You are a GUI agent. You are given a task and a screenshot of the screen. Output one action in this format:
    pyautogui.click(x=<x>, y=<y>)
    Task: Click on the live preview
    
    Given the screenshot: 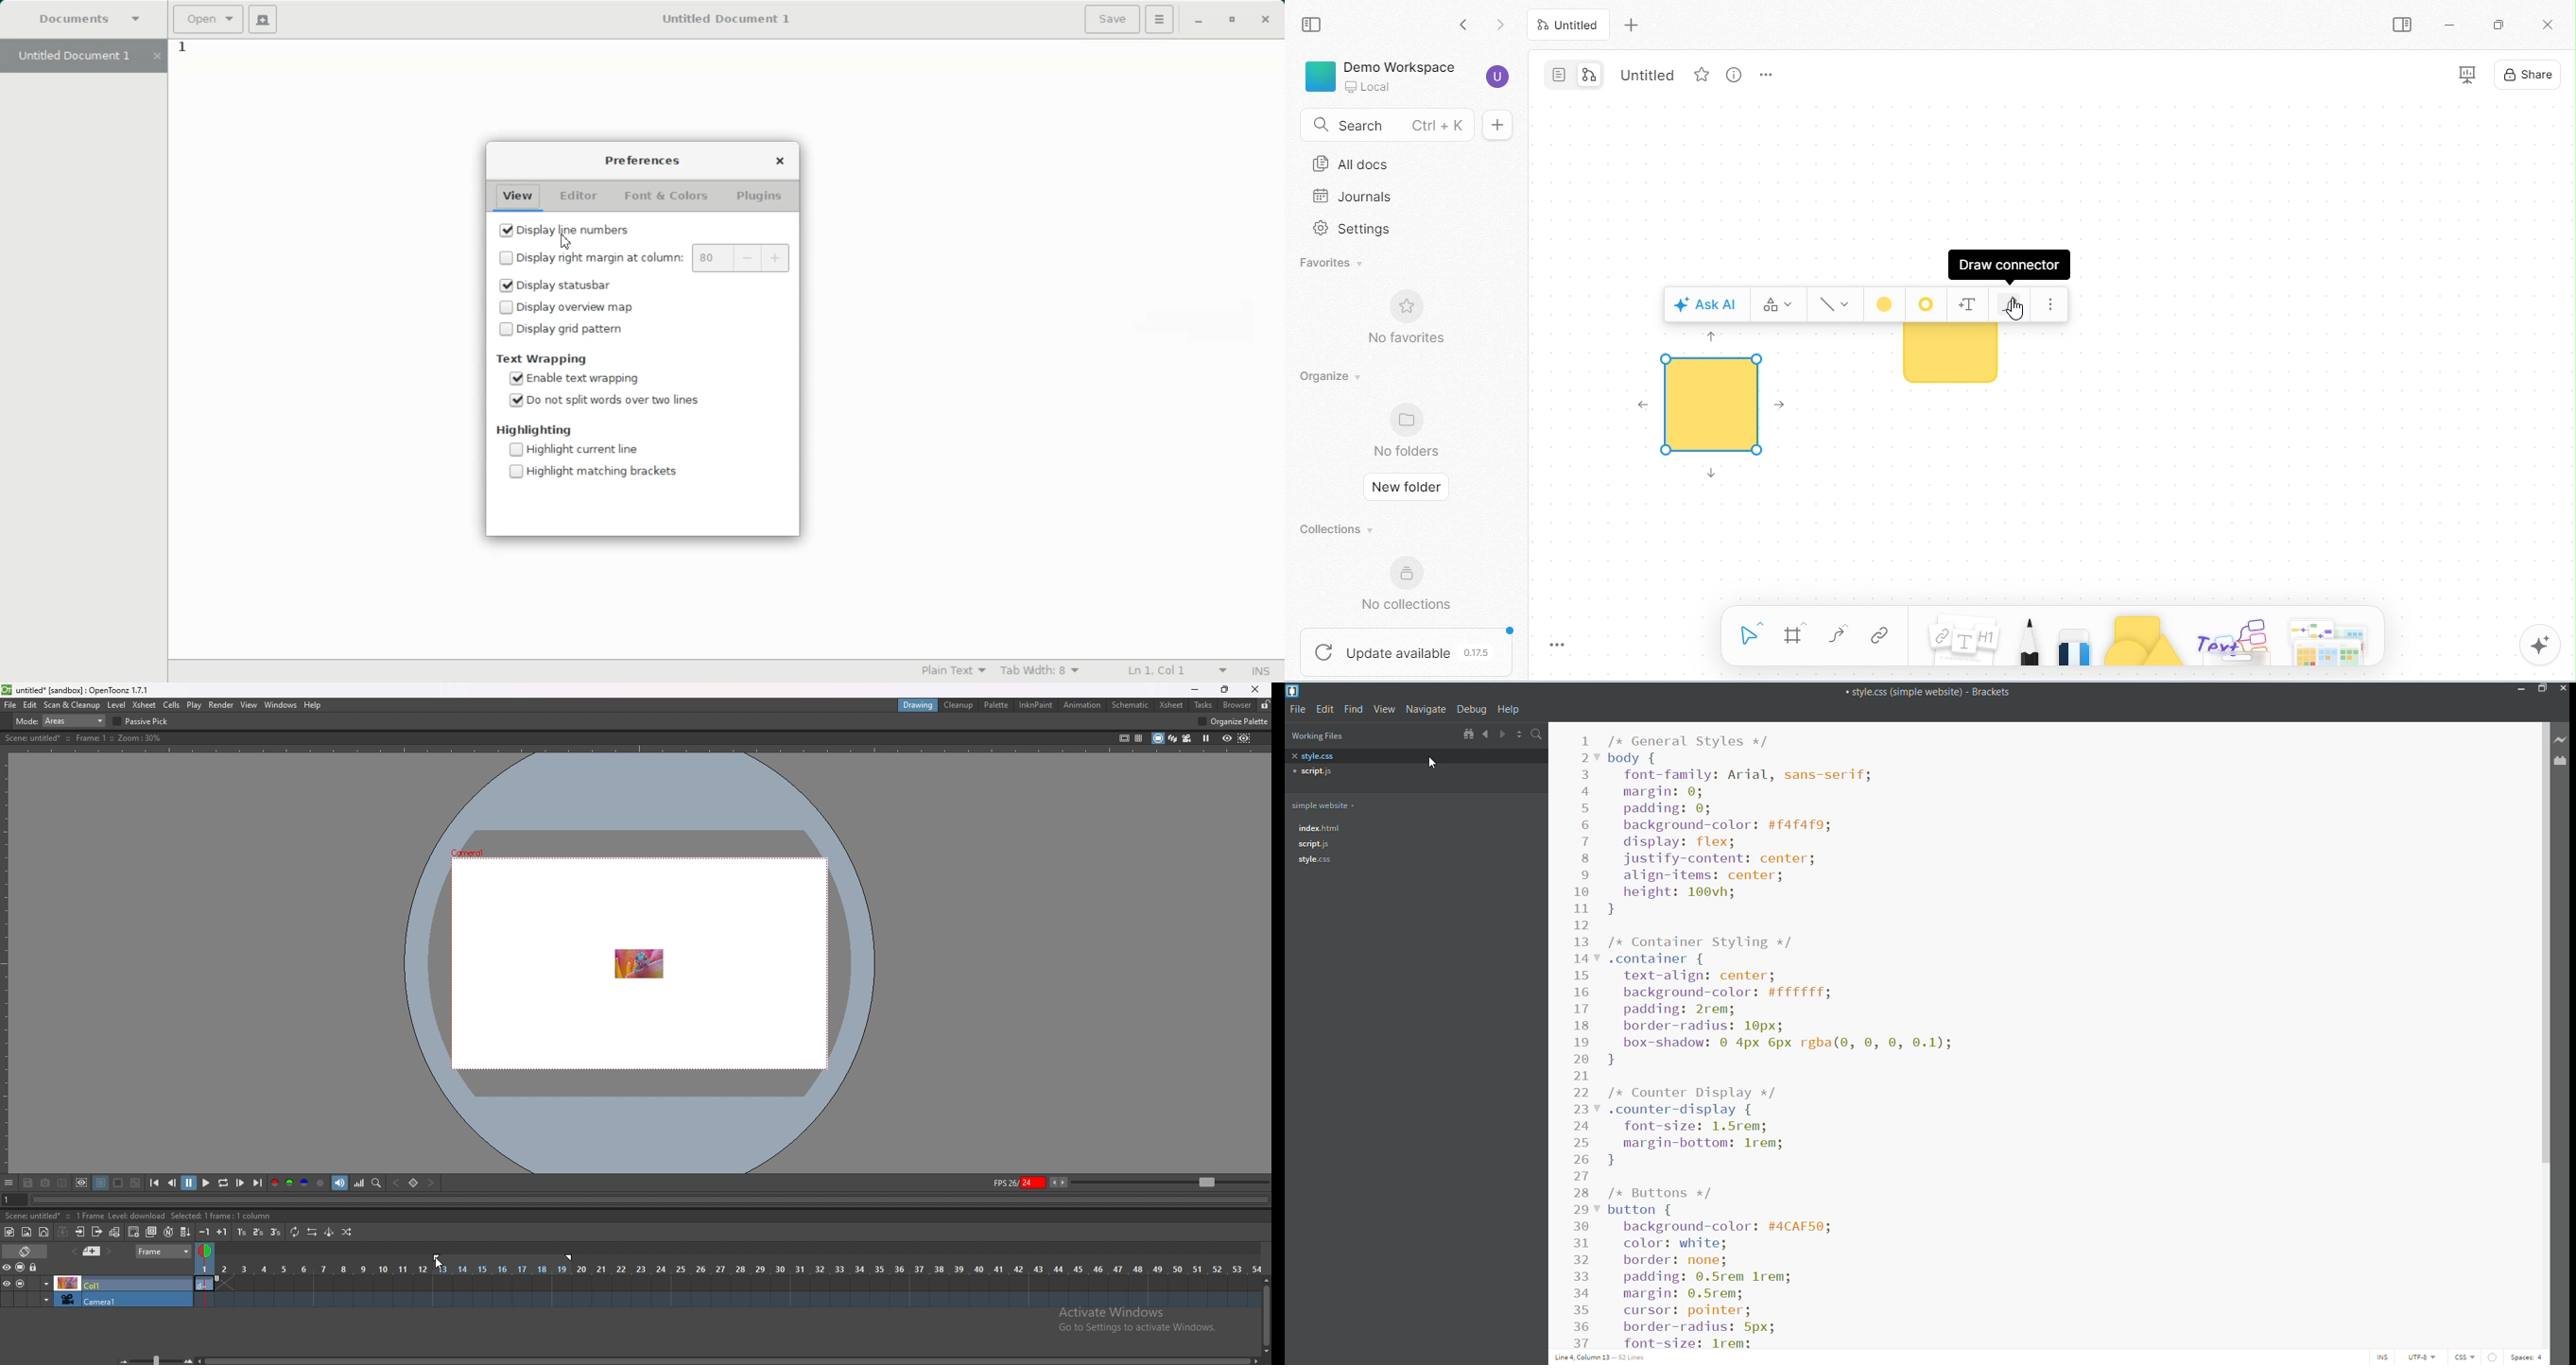 What is the action you would take?
    pyautogui.click(x=2561, y=741)
    